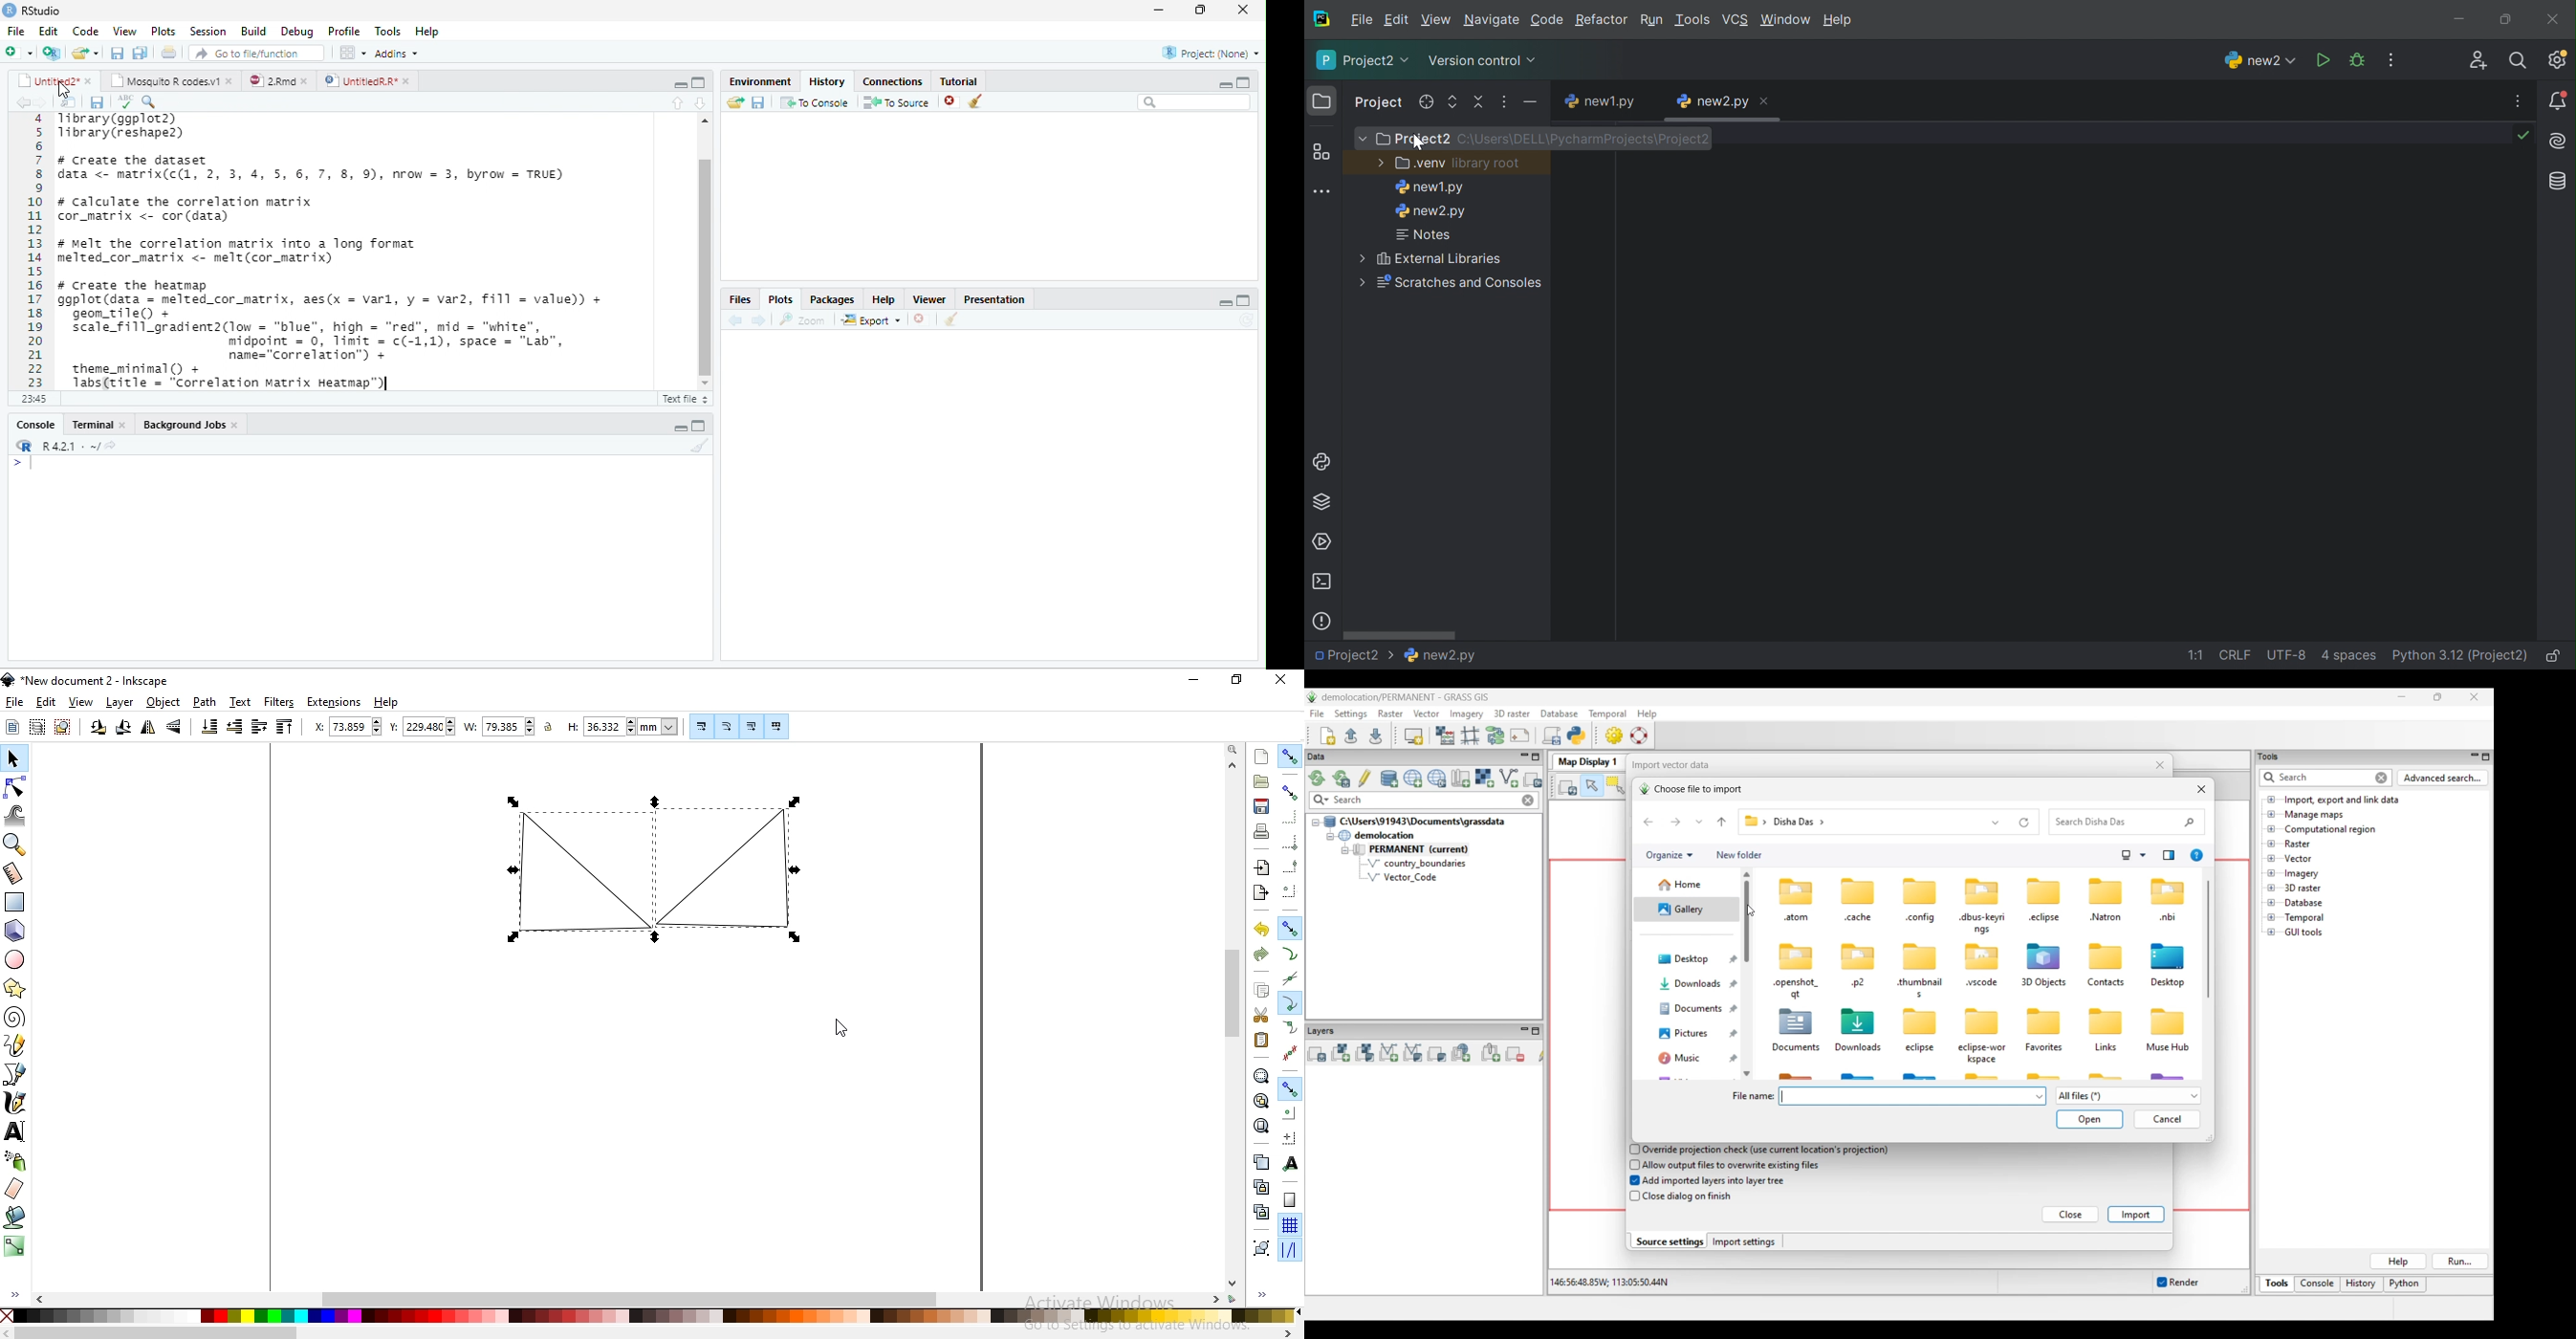 The height and width of the screenshot is (1344, 2576). What do you see at coordinates (1290, 757) in the screenshot?
I see `enable snapping` at bounding box center [1290, 757].